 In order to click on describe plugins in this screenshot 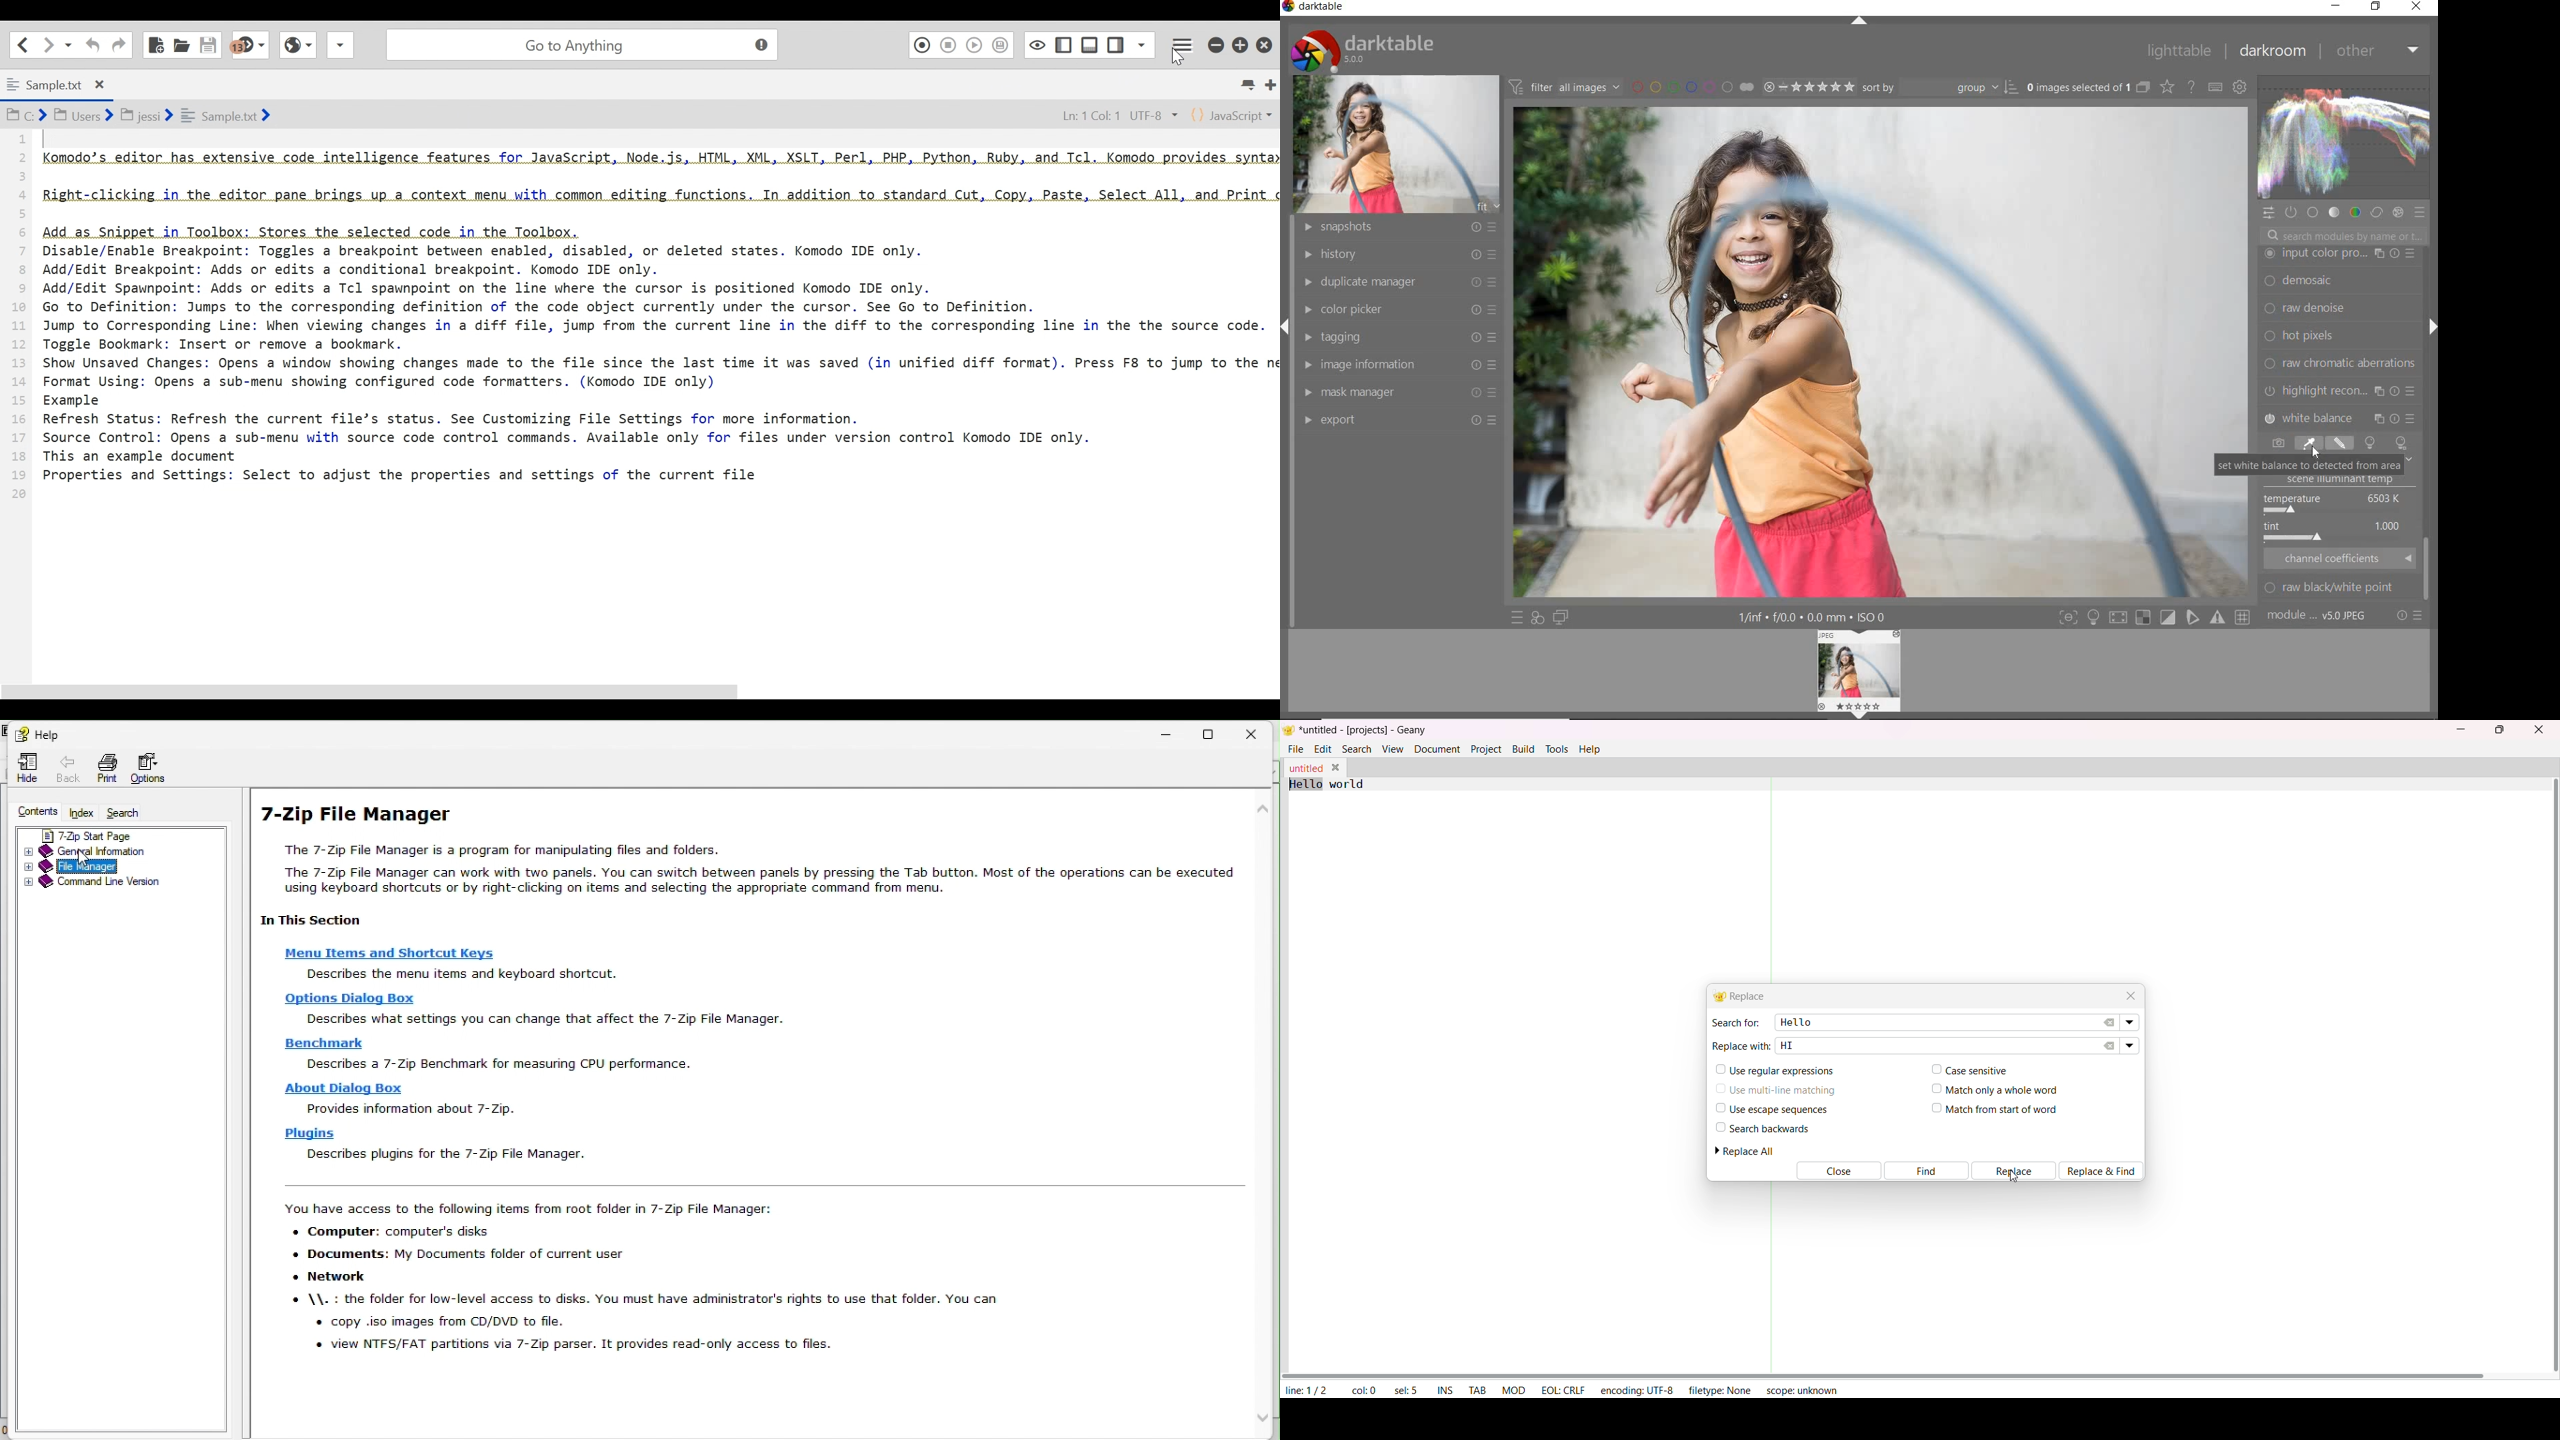, I will do `click(443, 1156)`.